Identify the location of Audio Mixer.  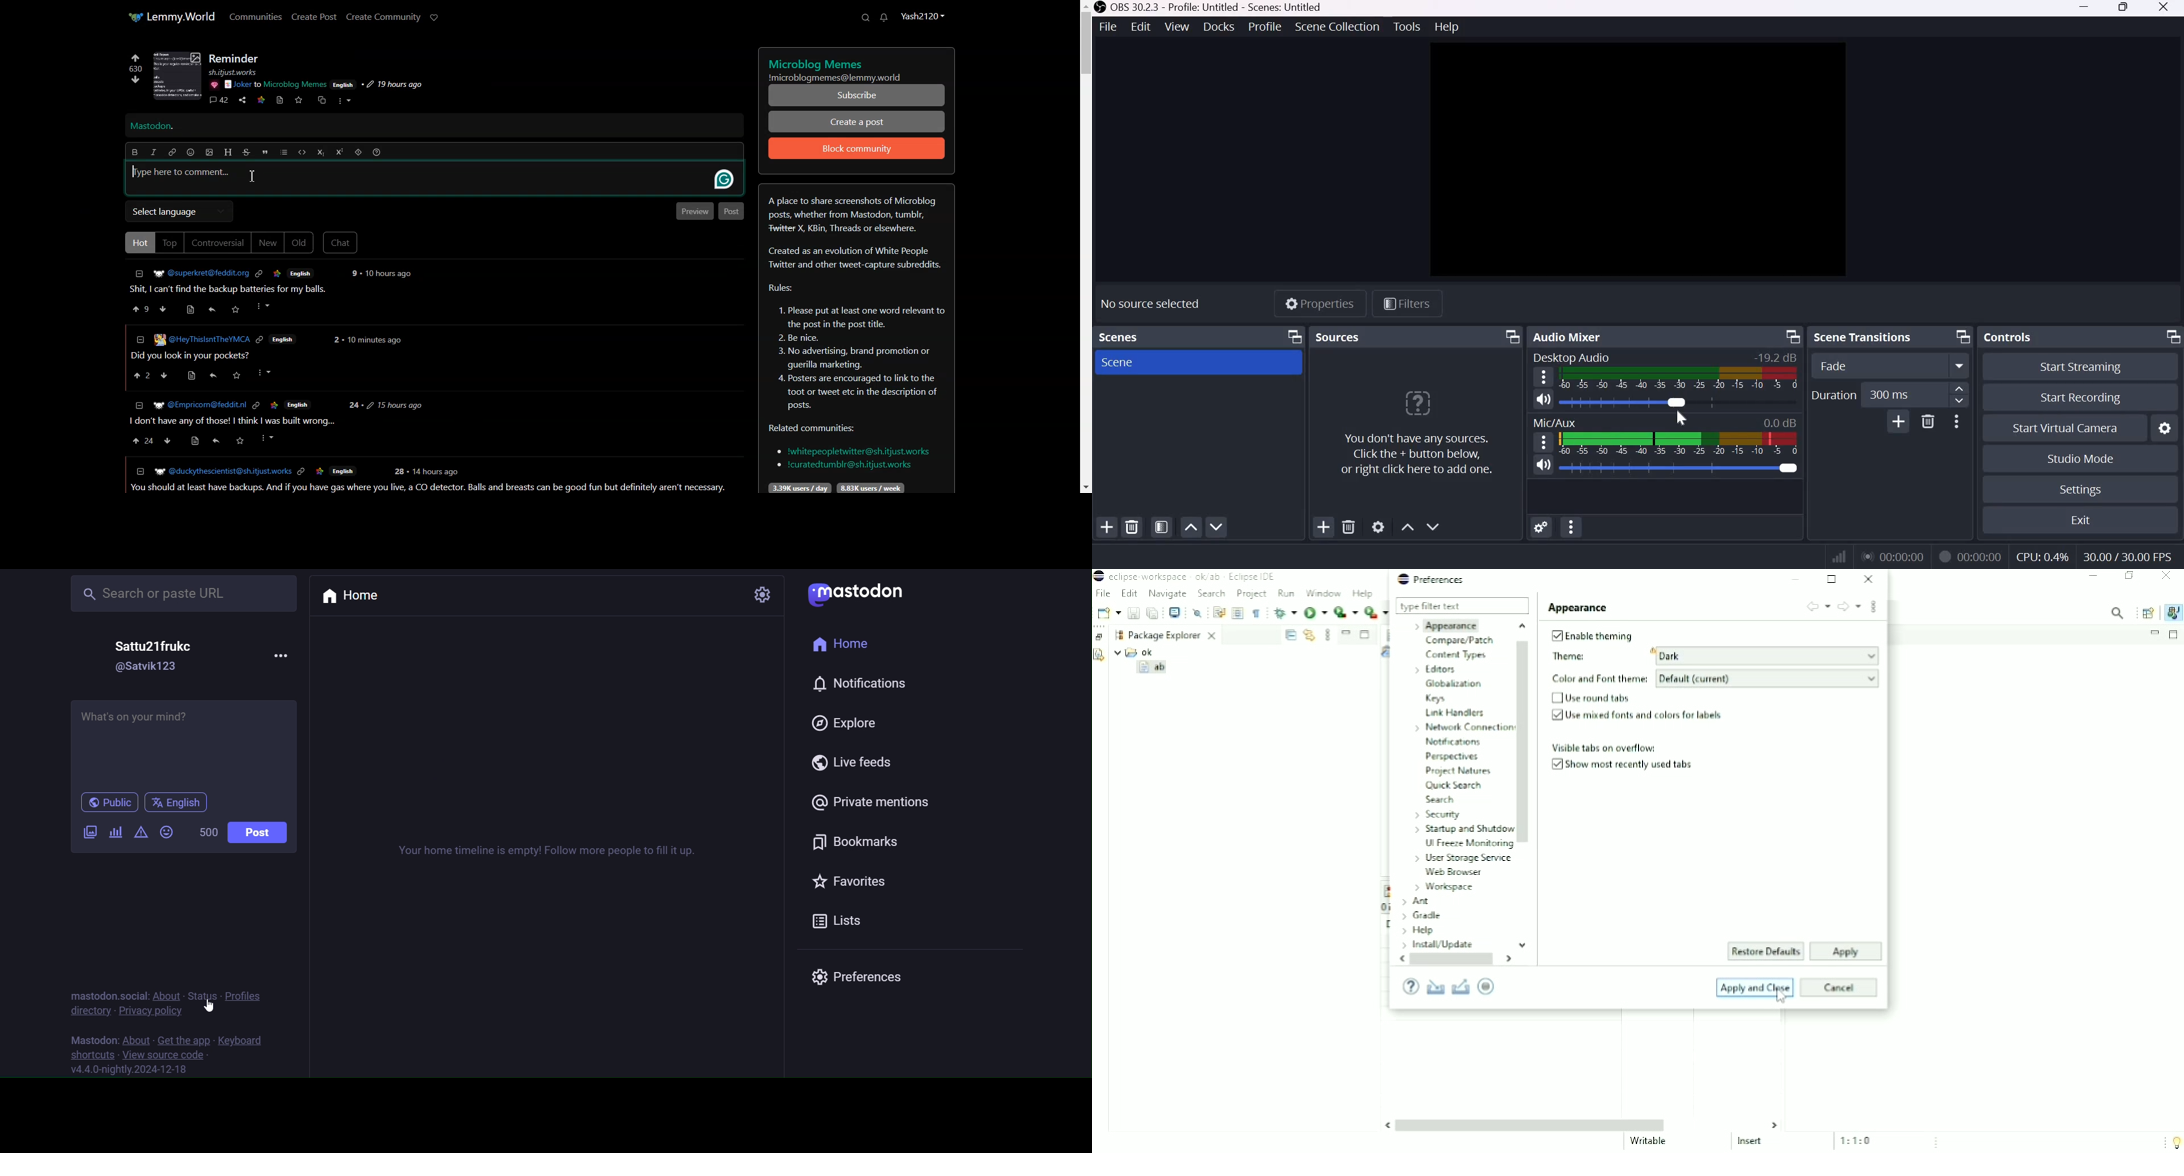
(1573, 336).